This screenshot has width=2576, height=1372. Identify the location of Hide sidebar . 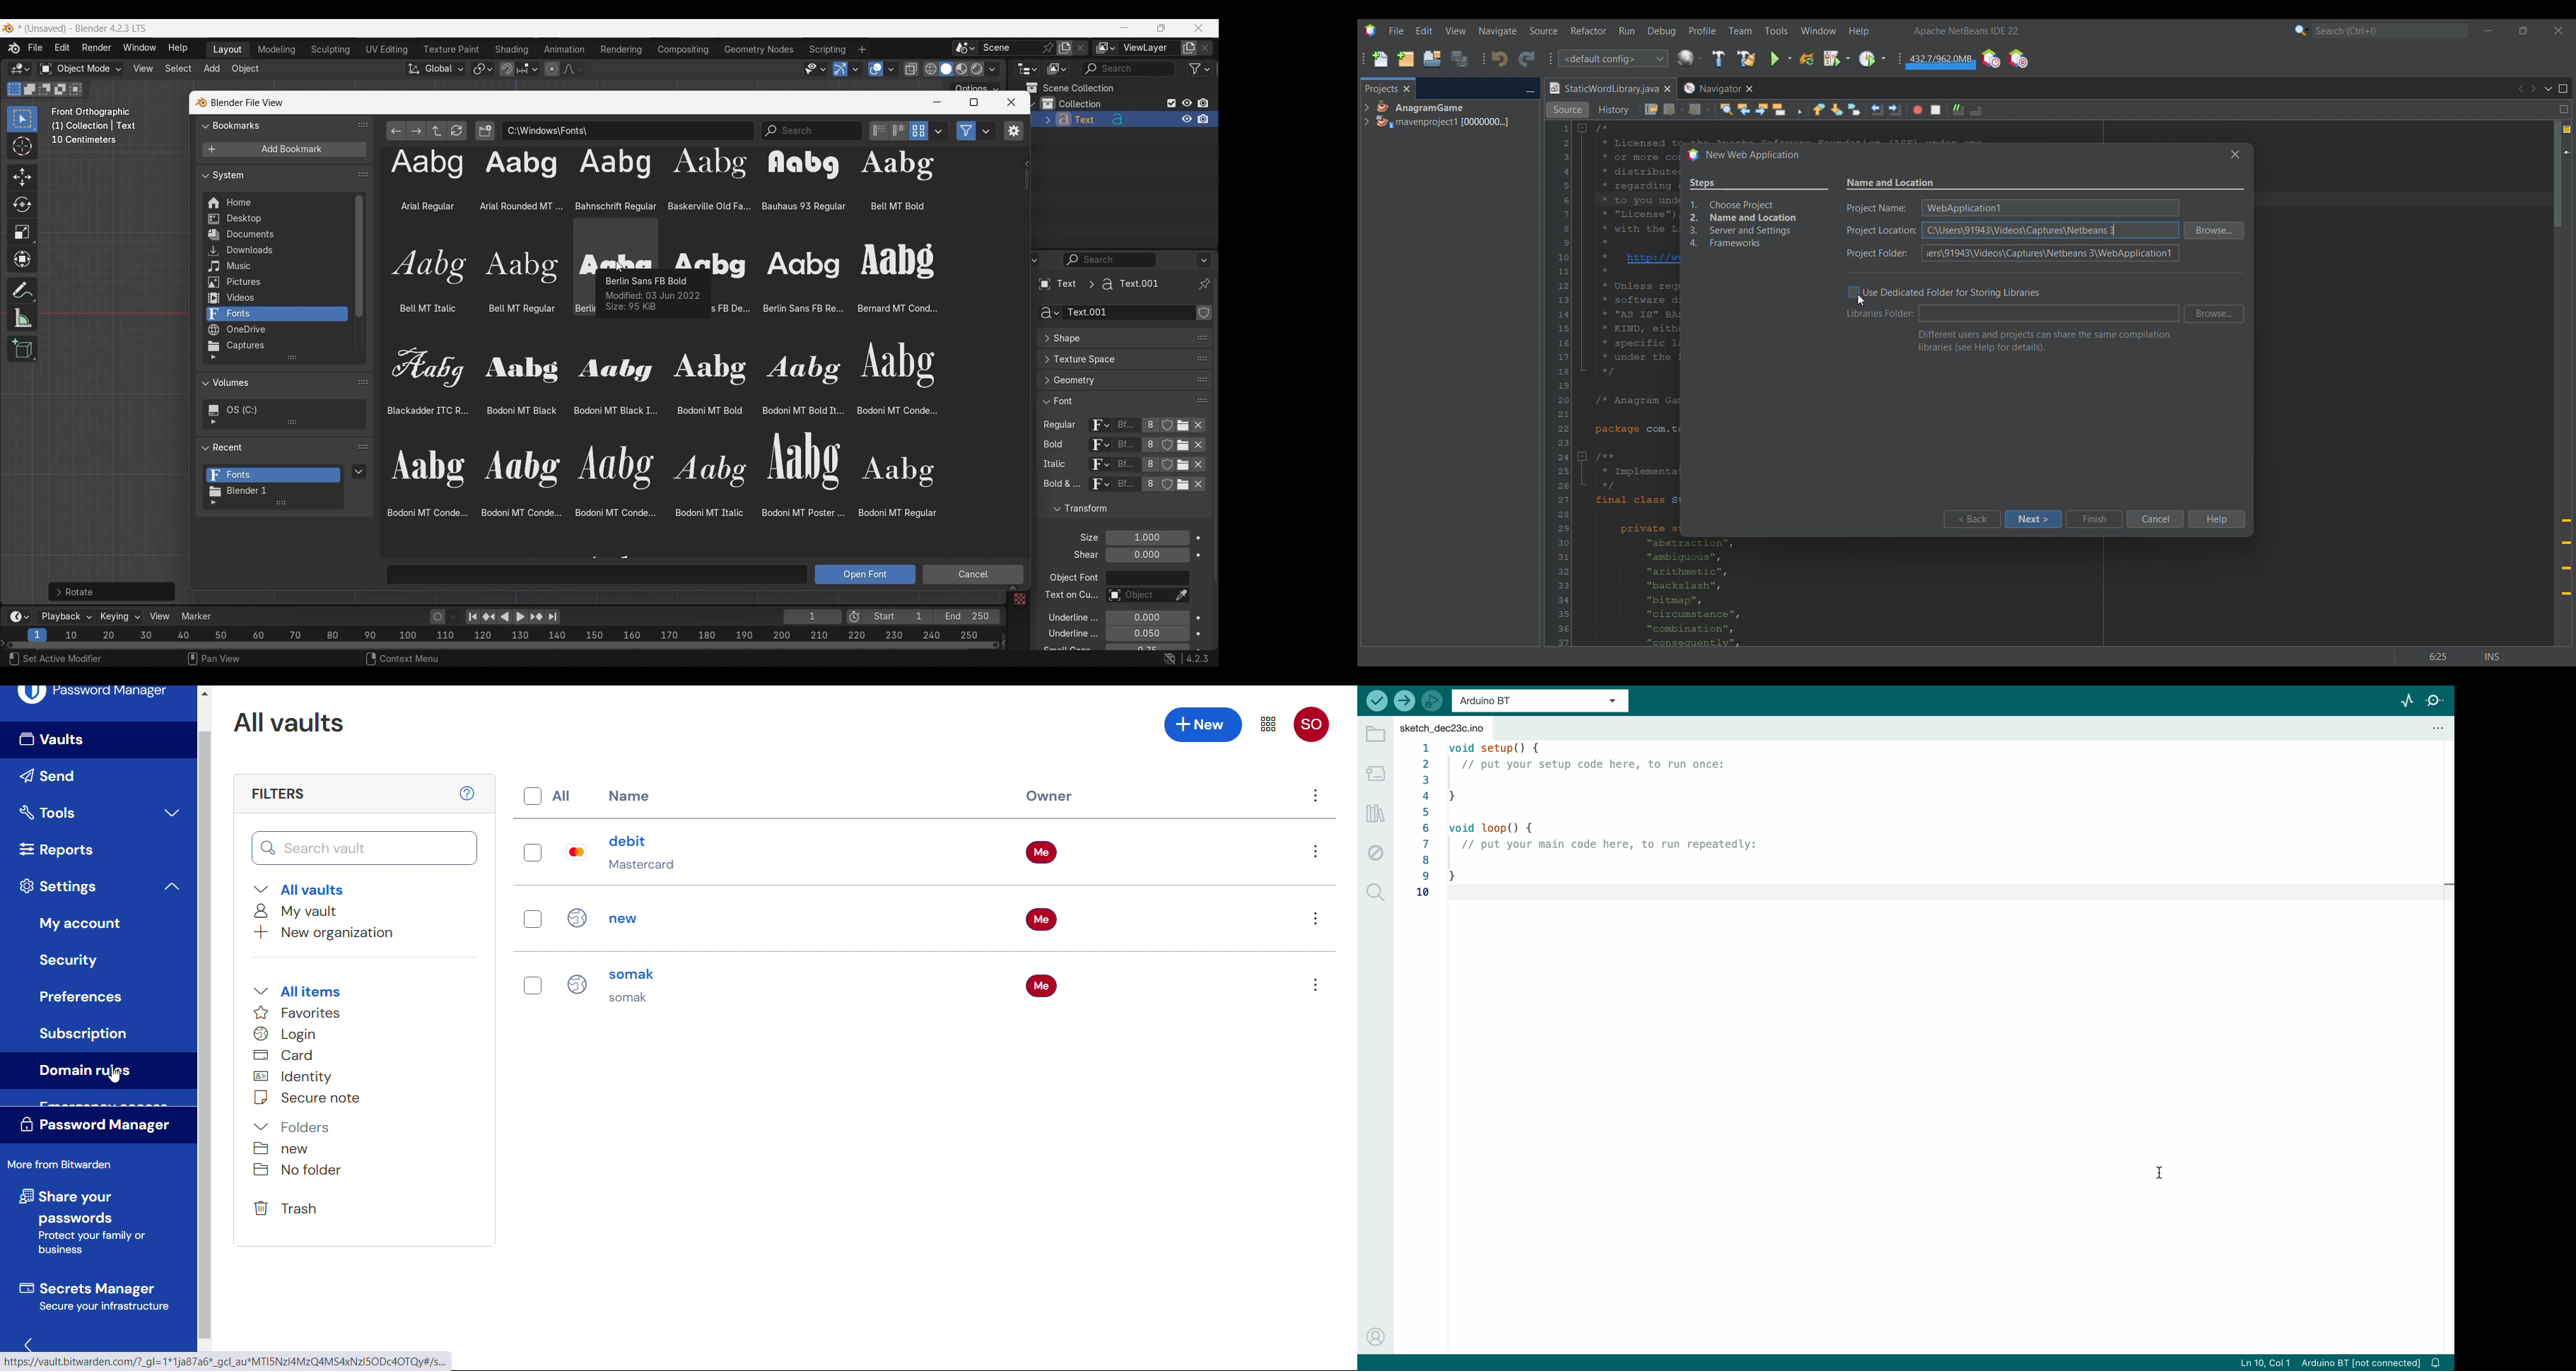
(29, 1346).